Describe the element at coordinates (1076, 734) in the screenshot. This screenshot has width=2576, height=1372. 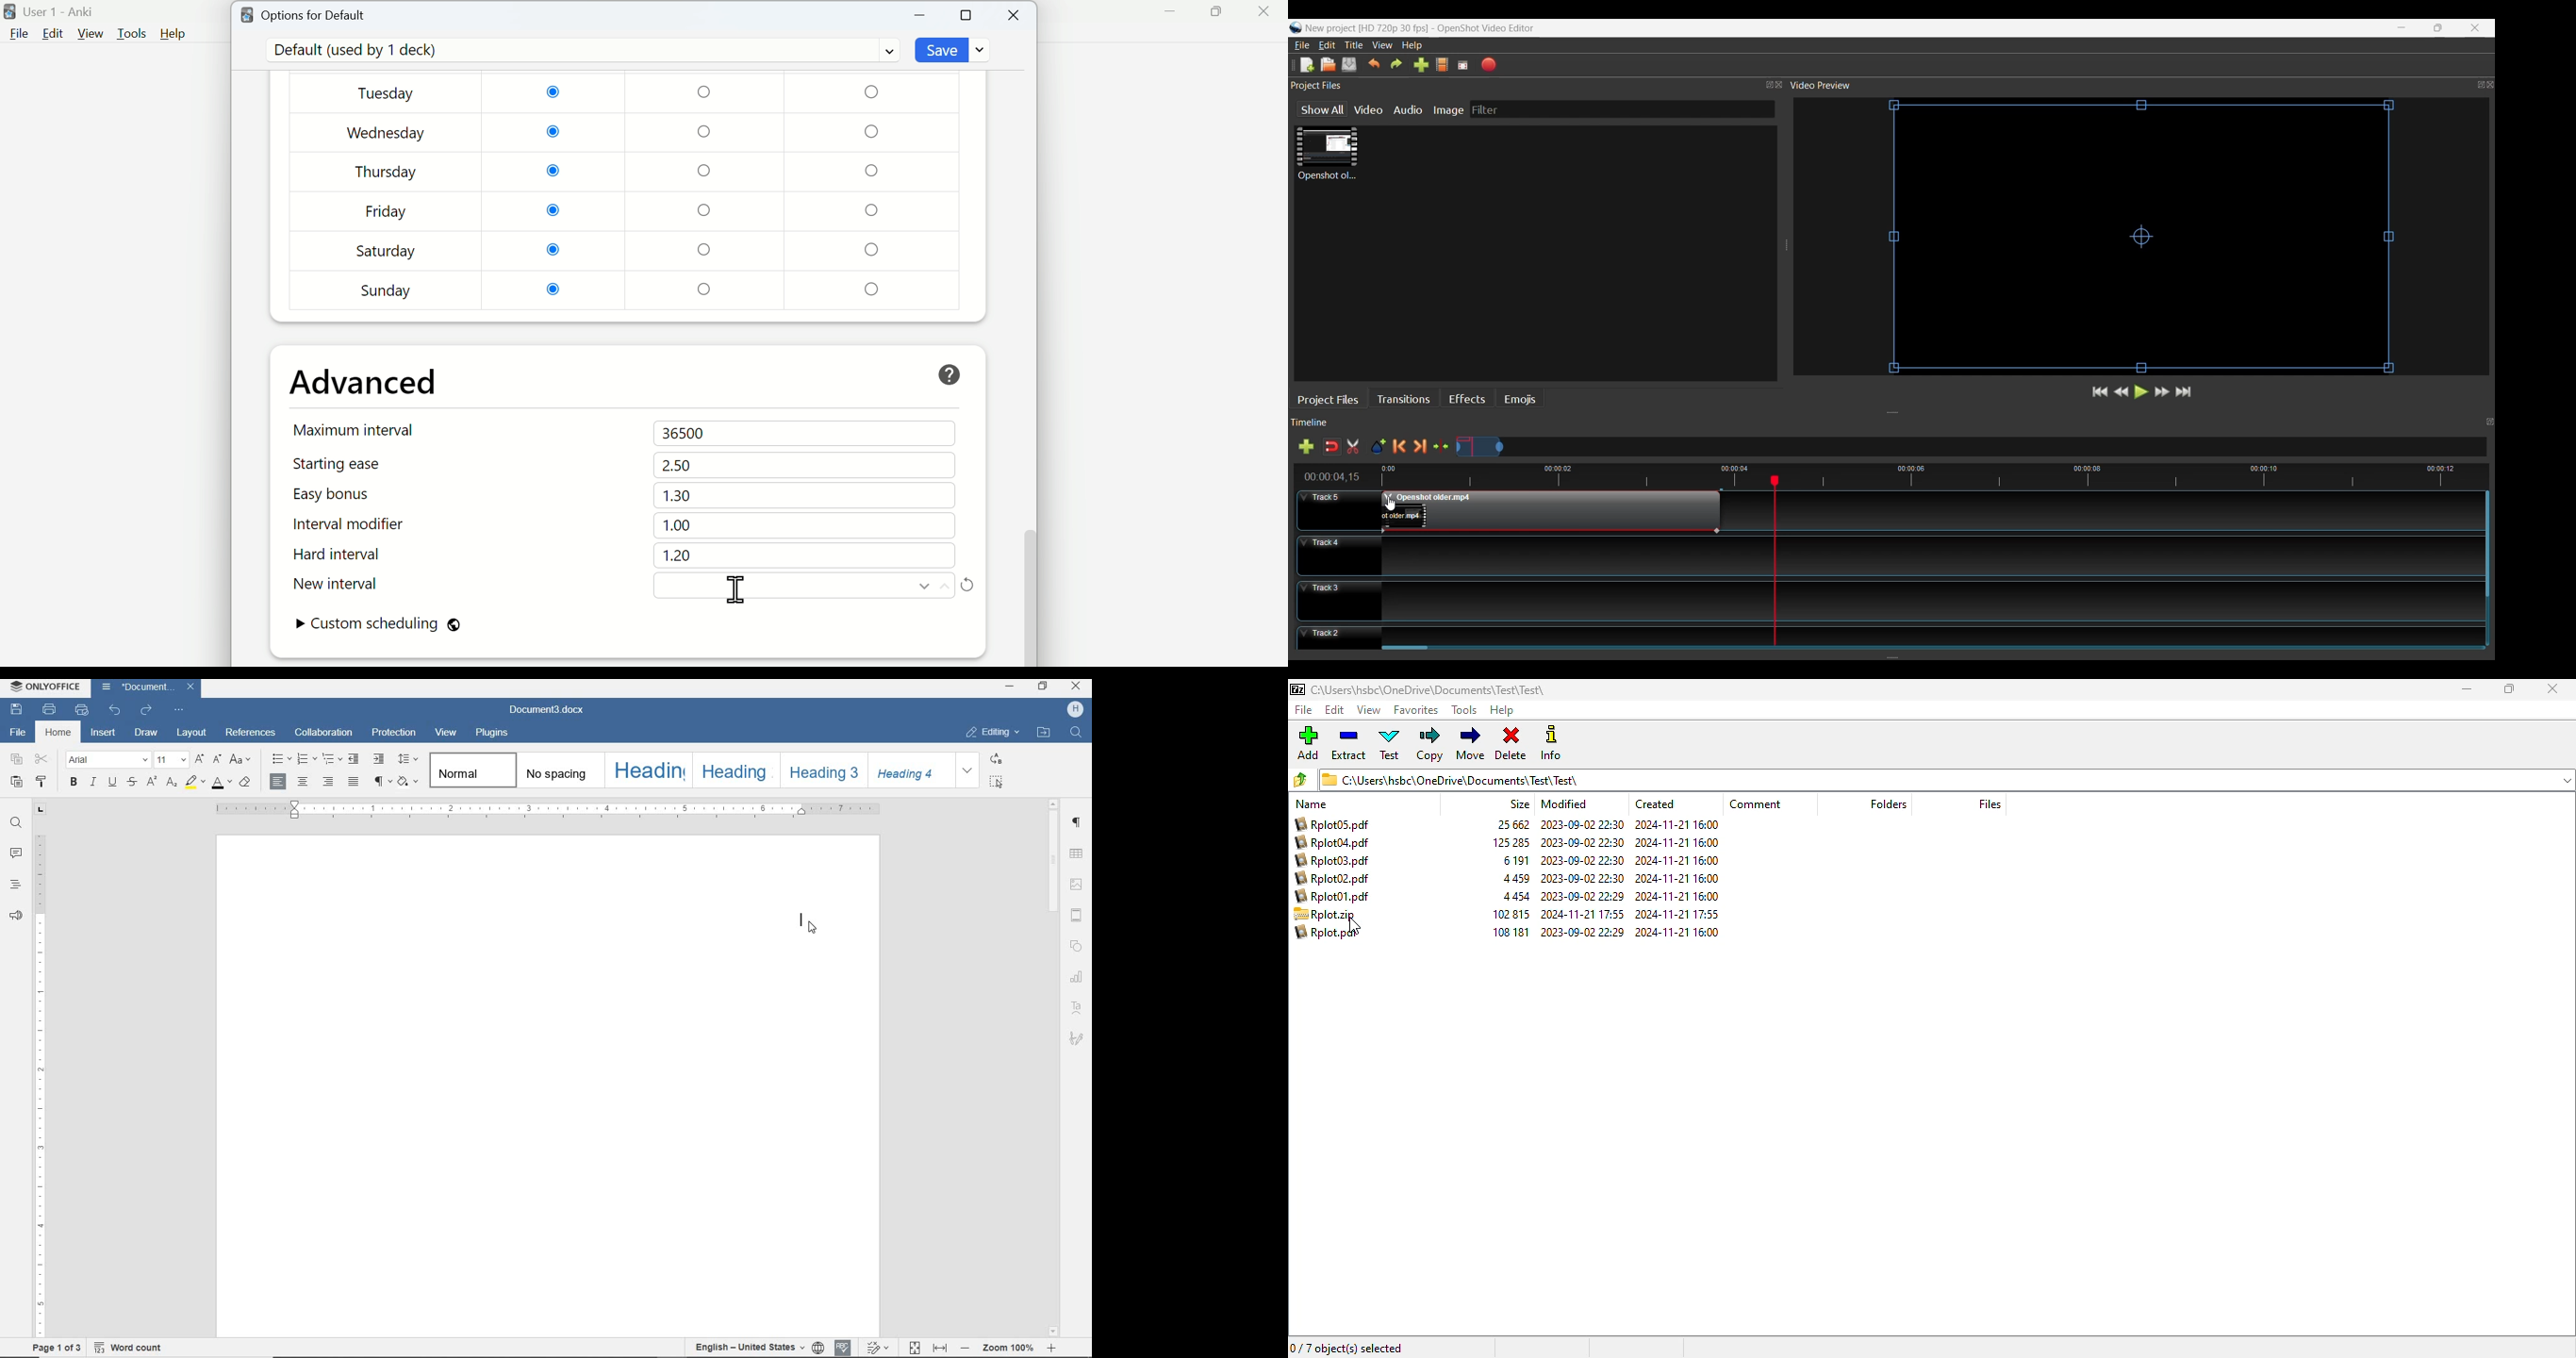
I see `FIND` at that location.